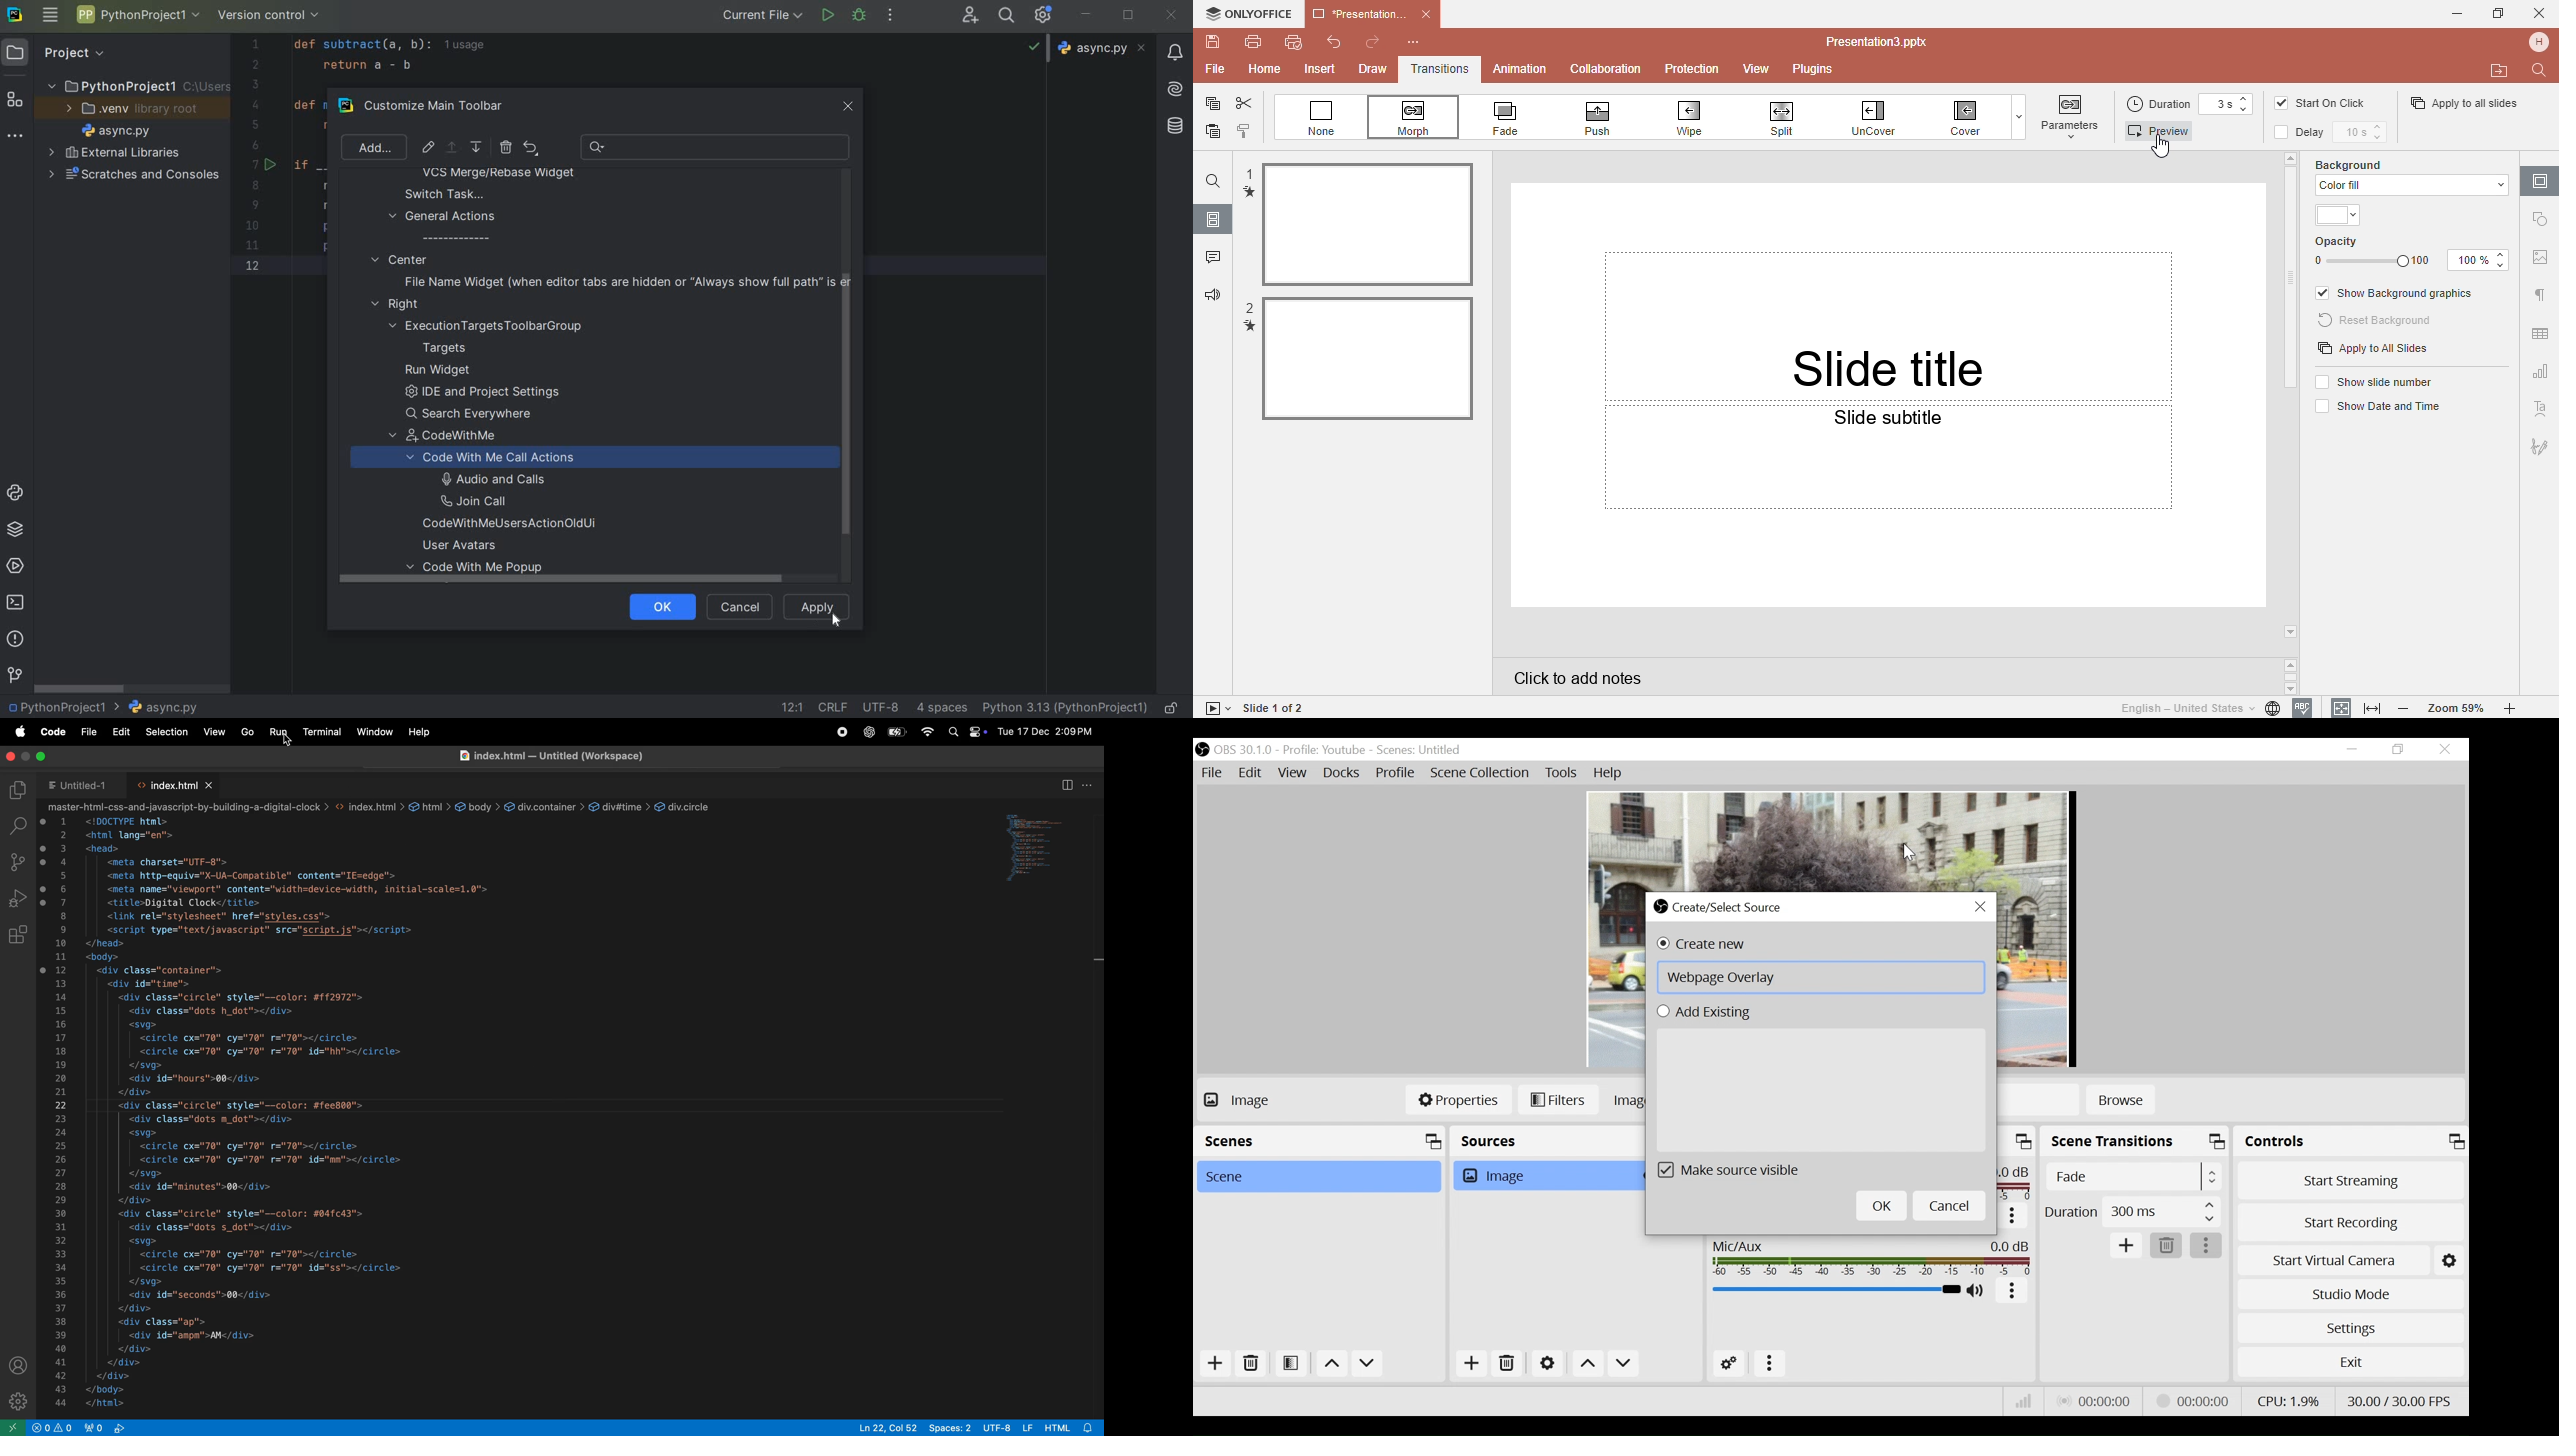  Describe the element at coordinates (2377, 381) in the screenshot. I see `Show slide numbers` at that location.